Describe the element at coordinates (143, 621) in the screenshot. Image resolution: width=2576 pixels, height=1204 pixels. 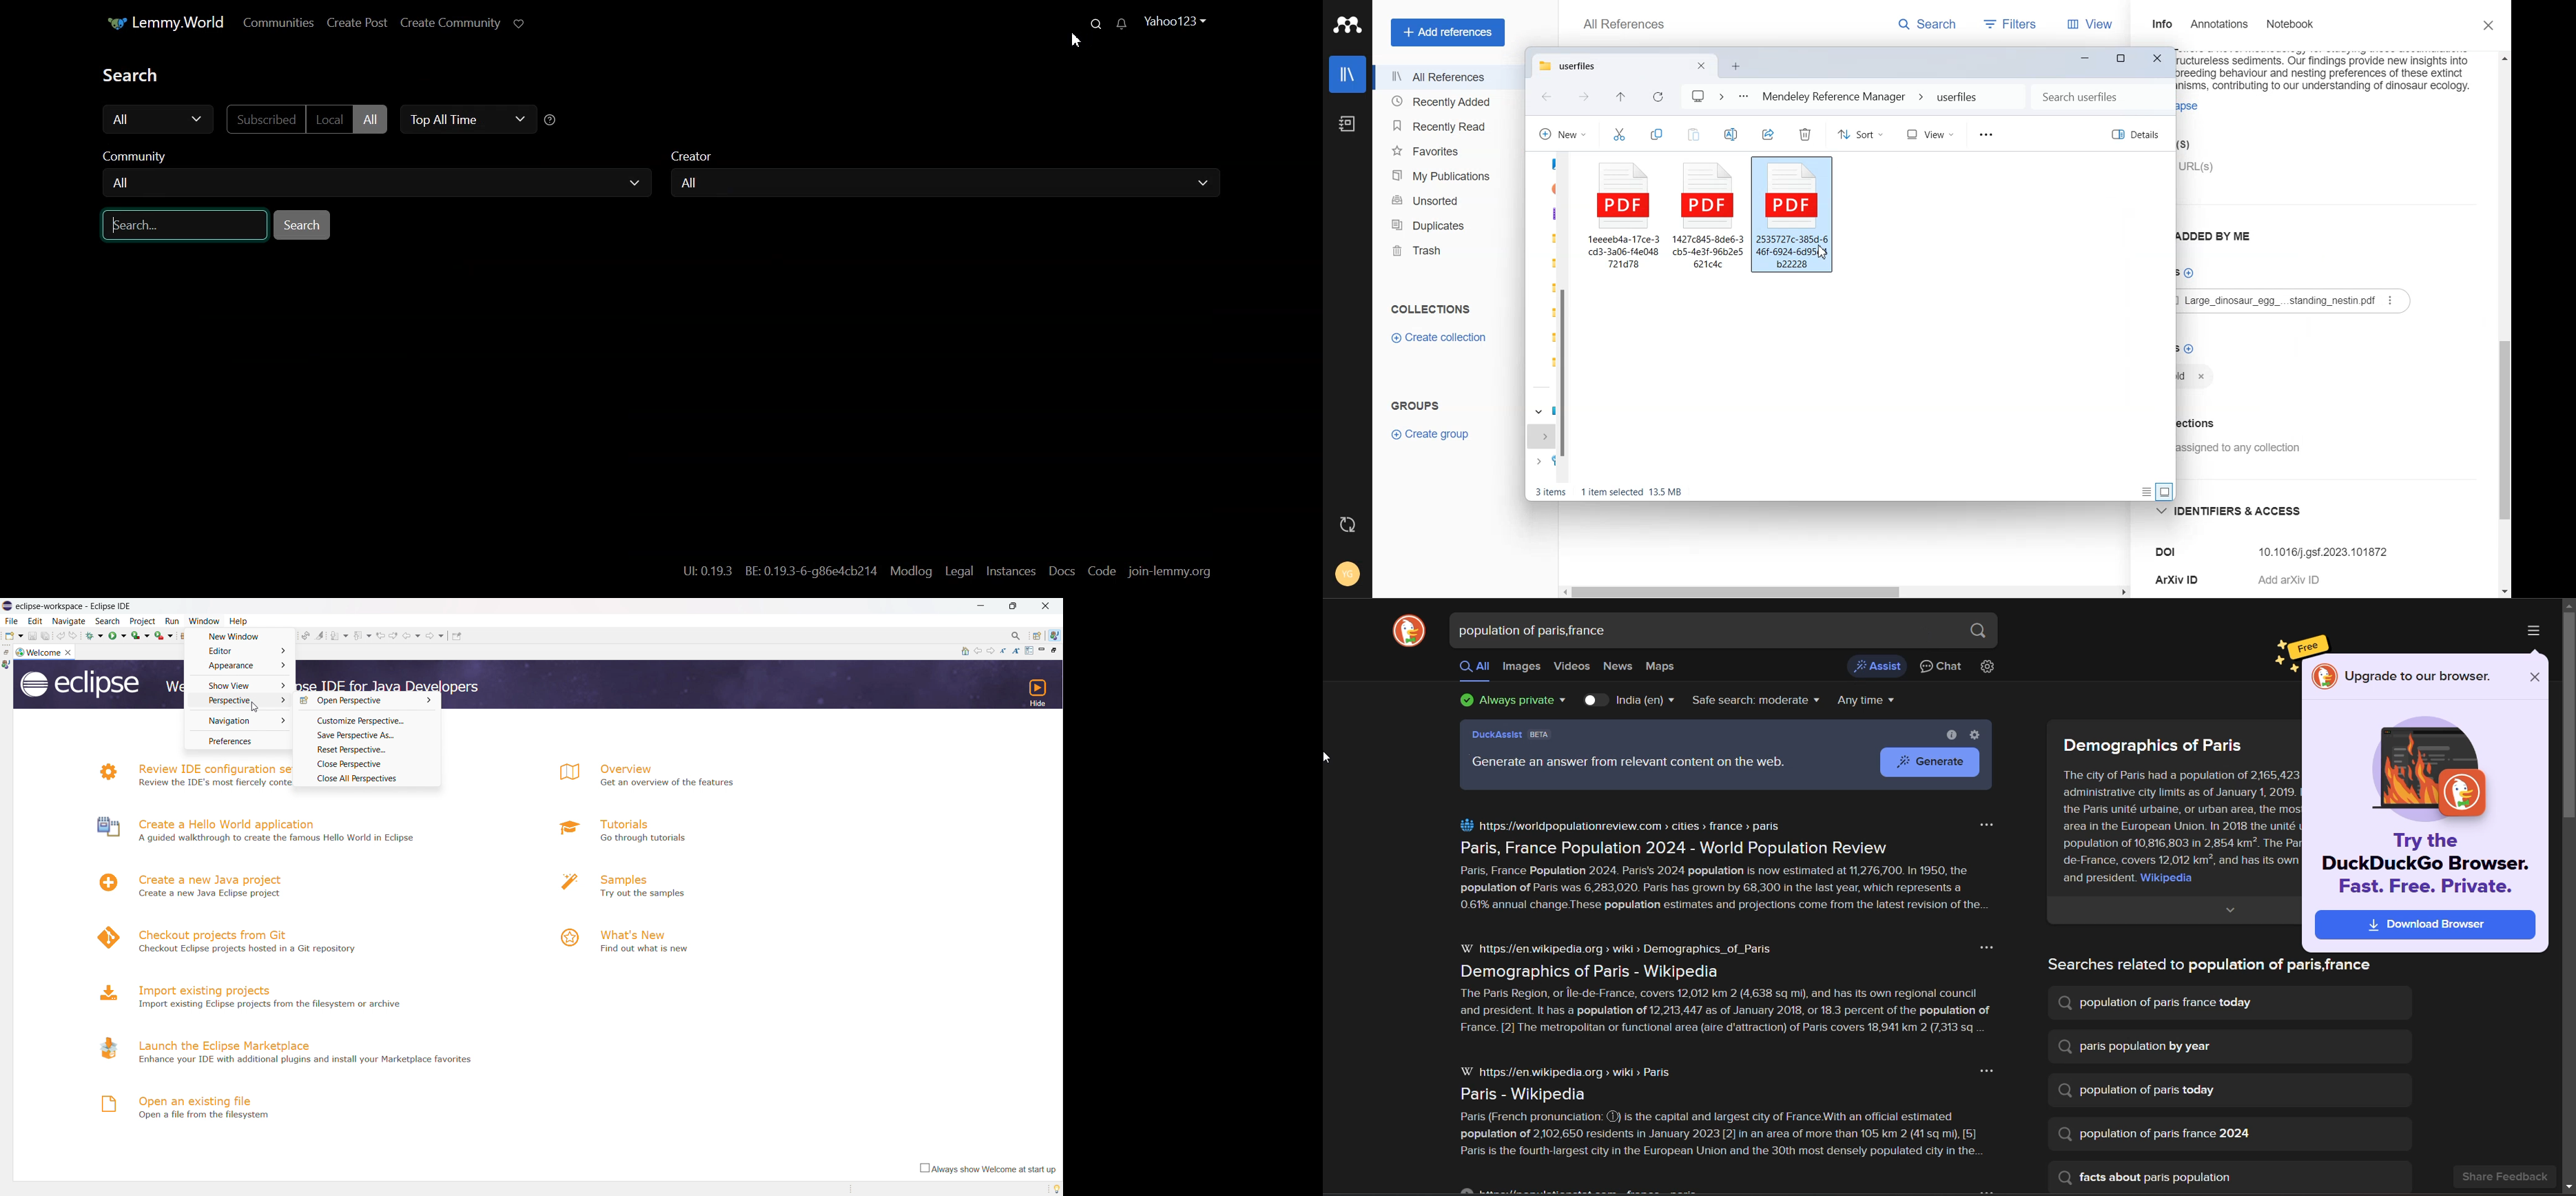
I see `project` at that location.